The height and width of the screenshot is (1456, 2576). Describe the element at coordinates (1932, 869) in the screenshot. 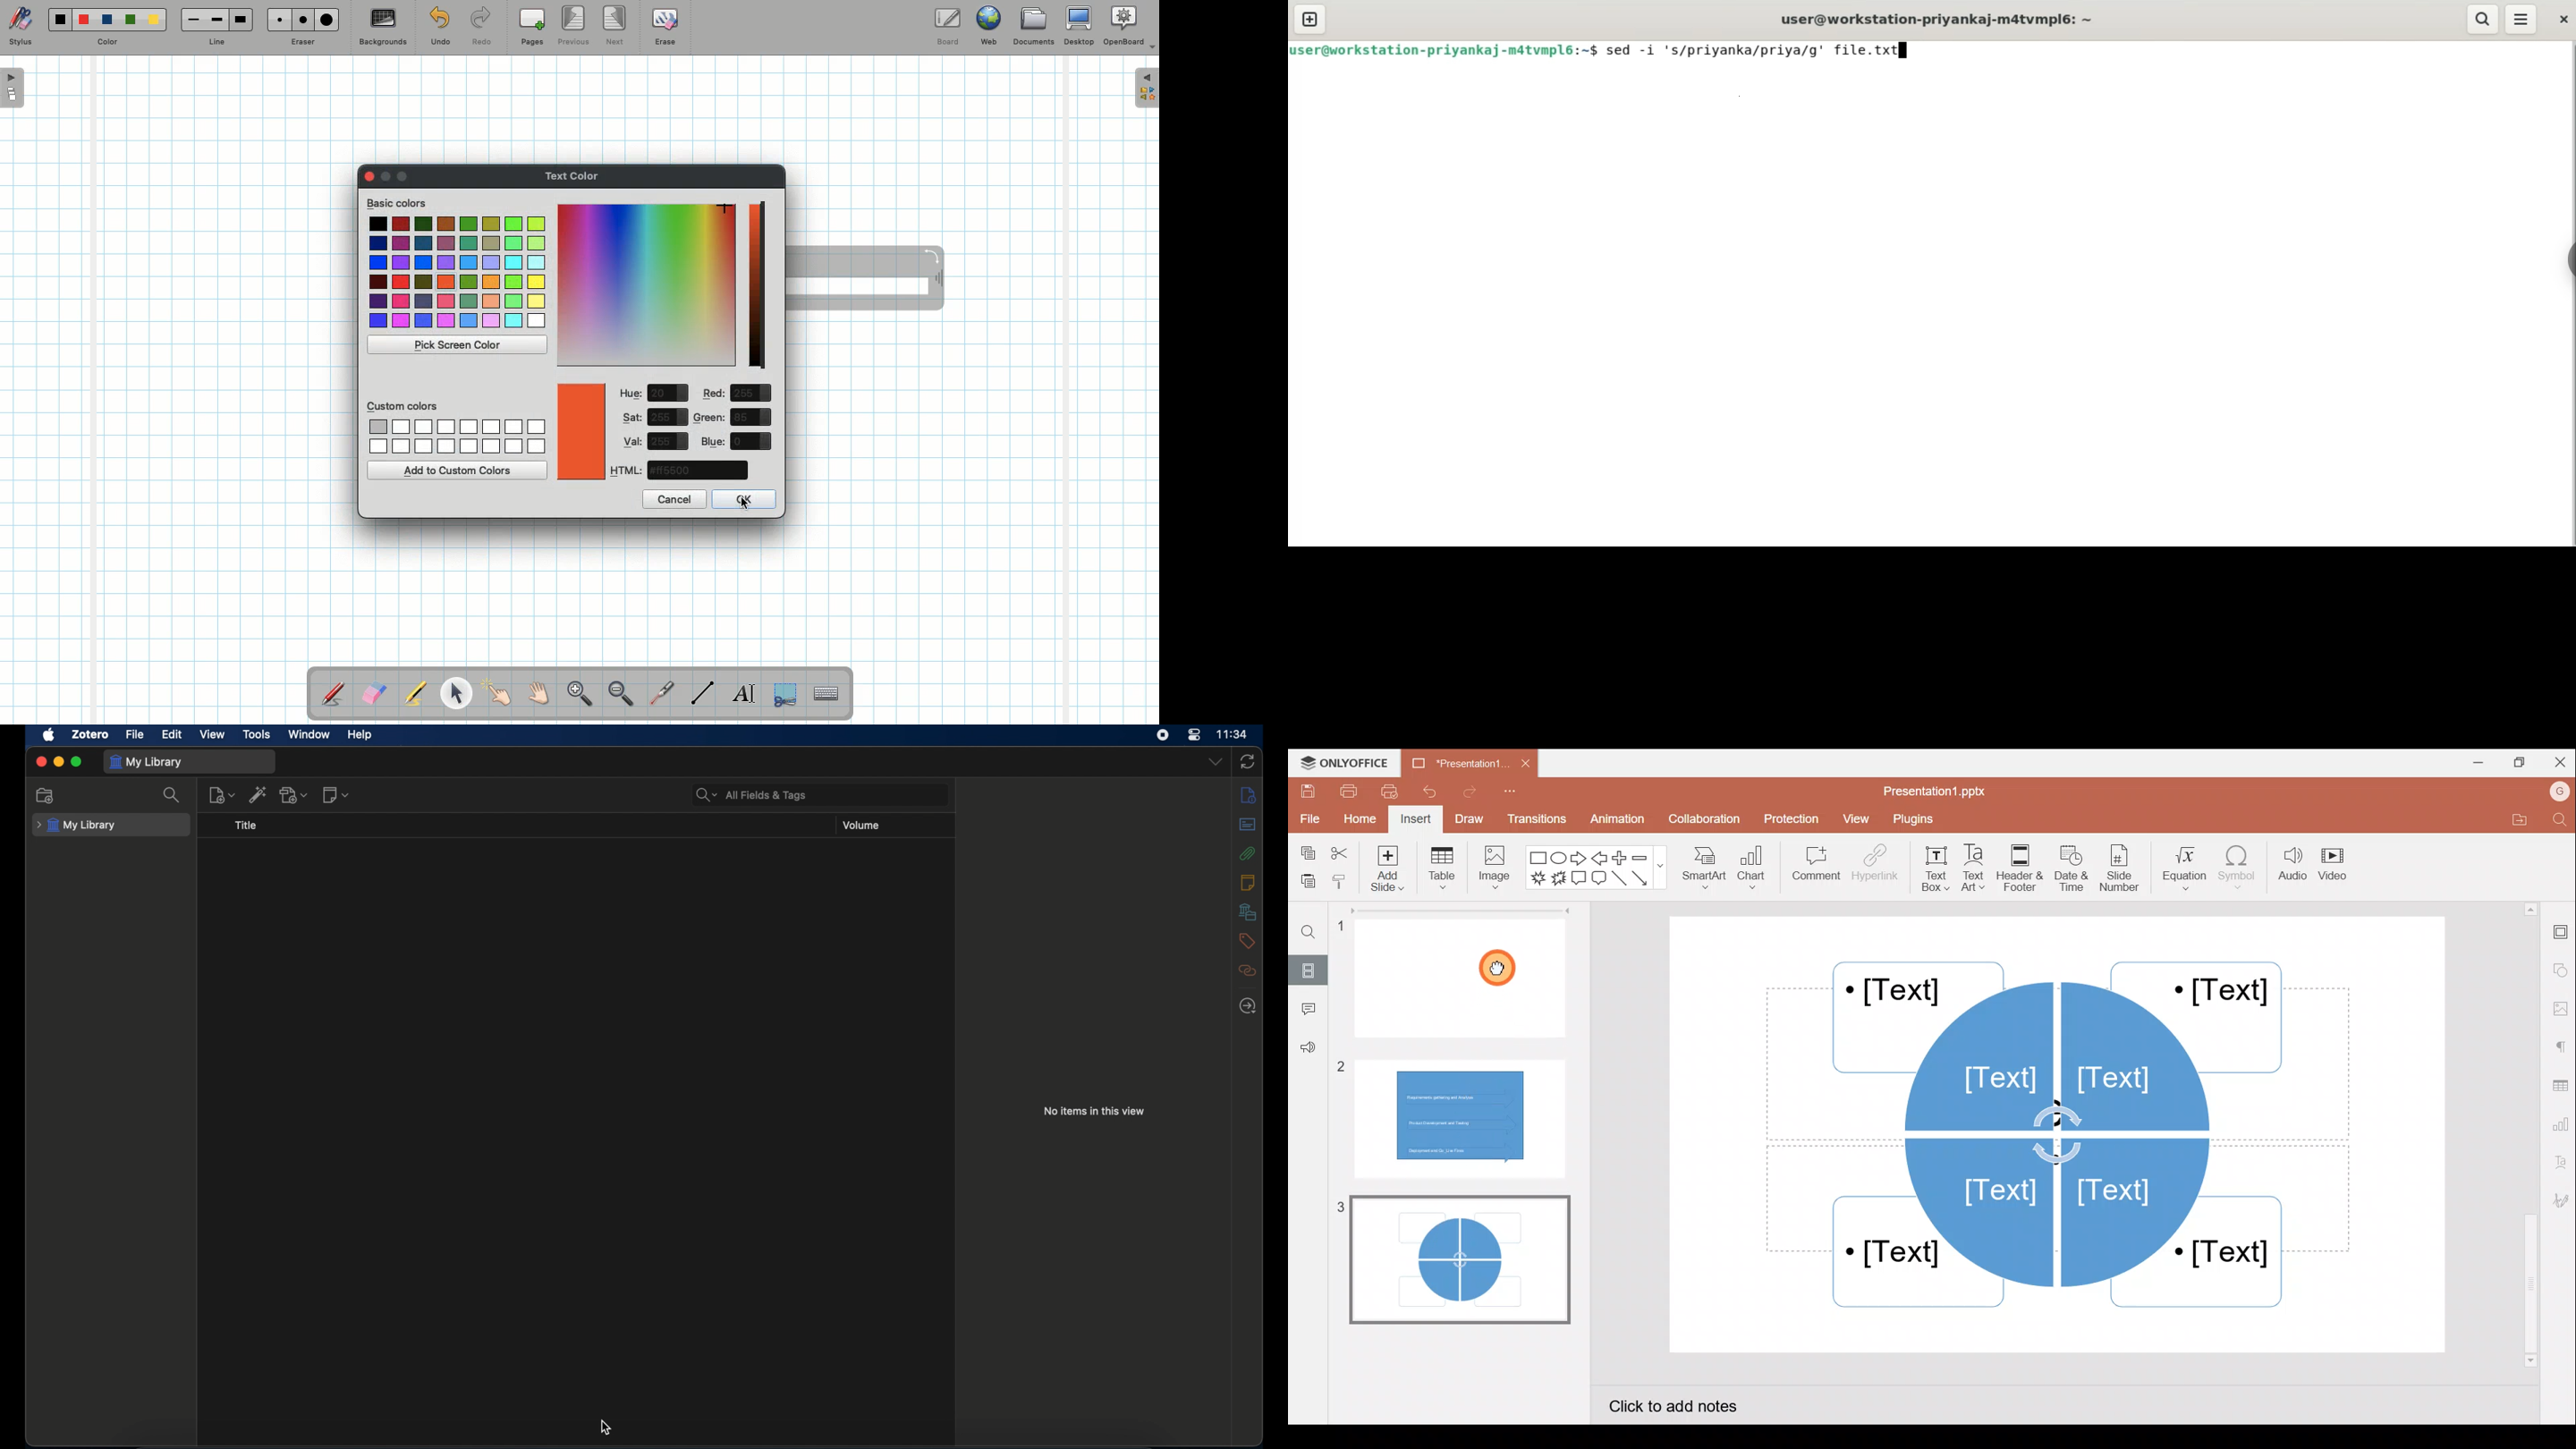

I see `Text box` at that location.